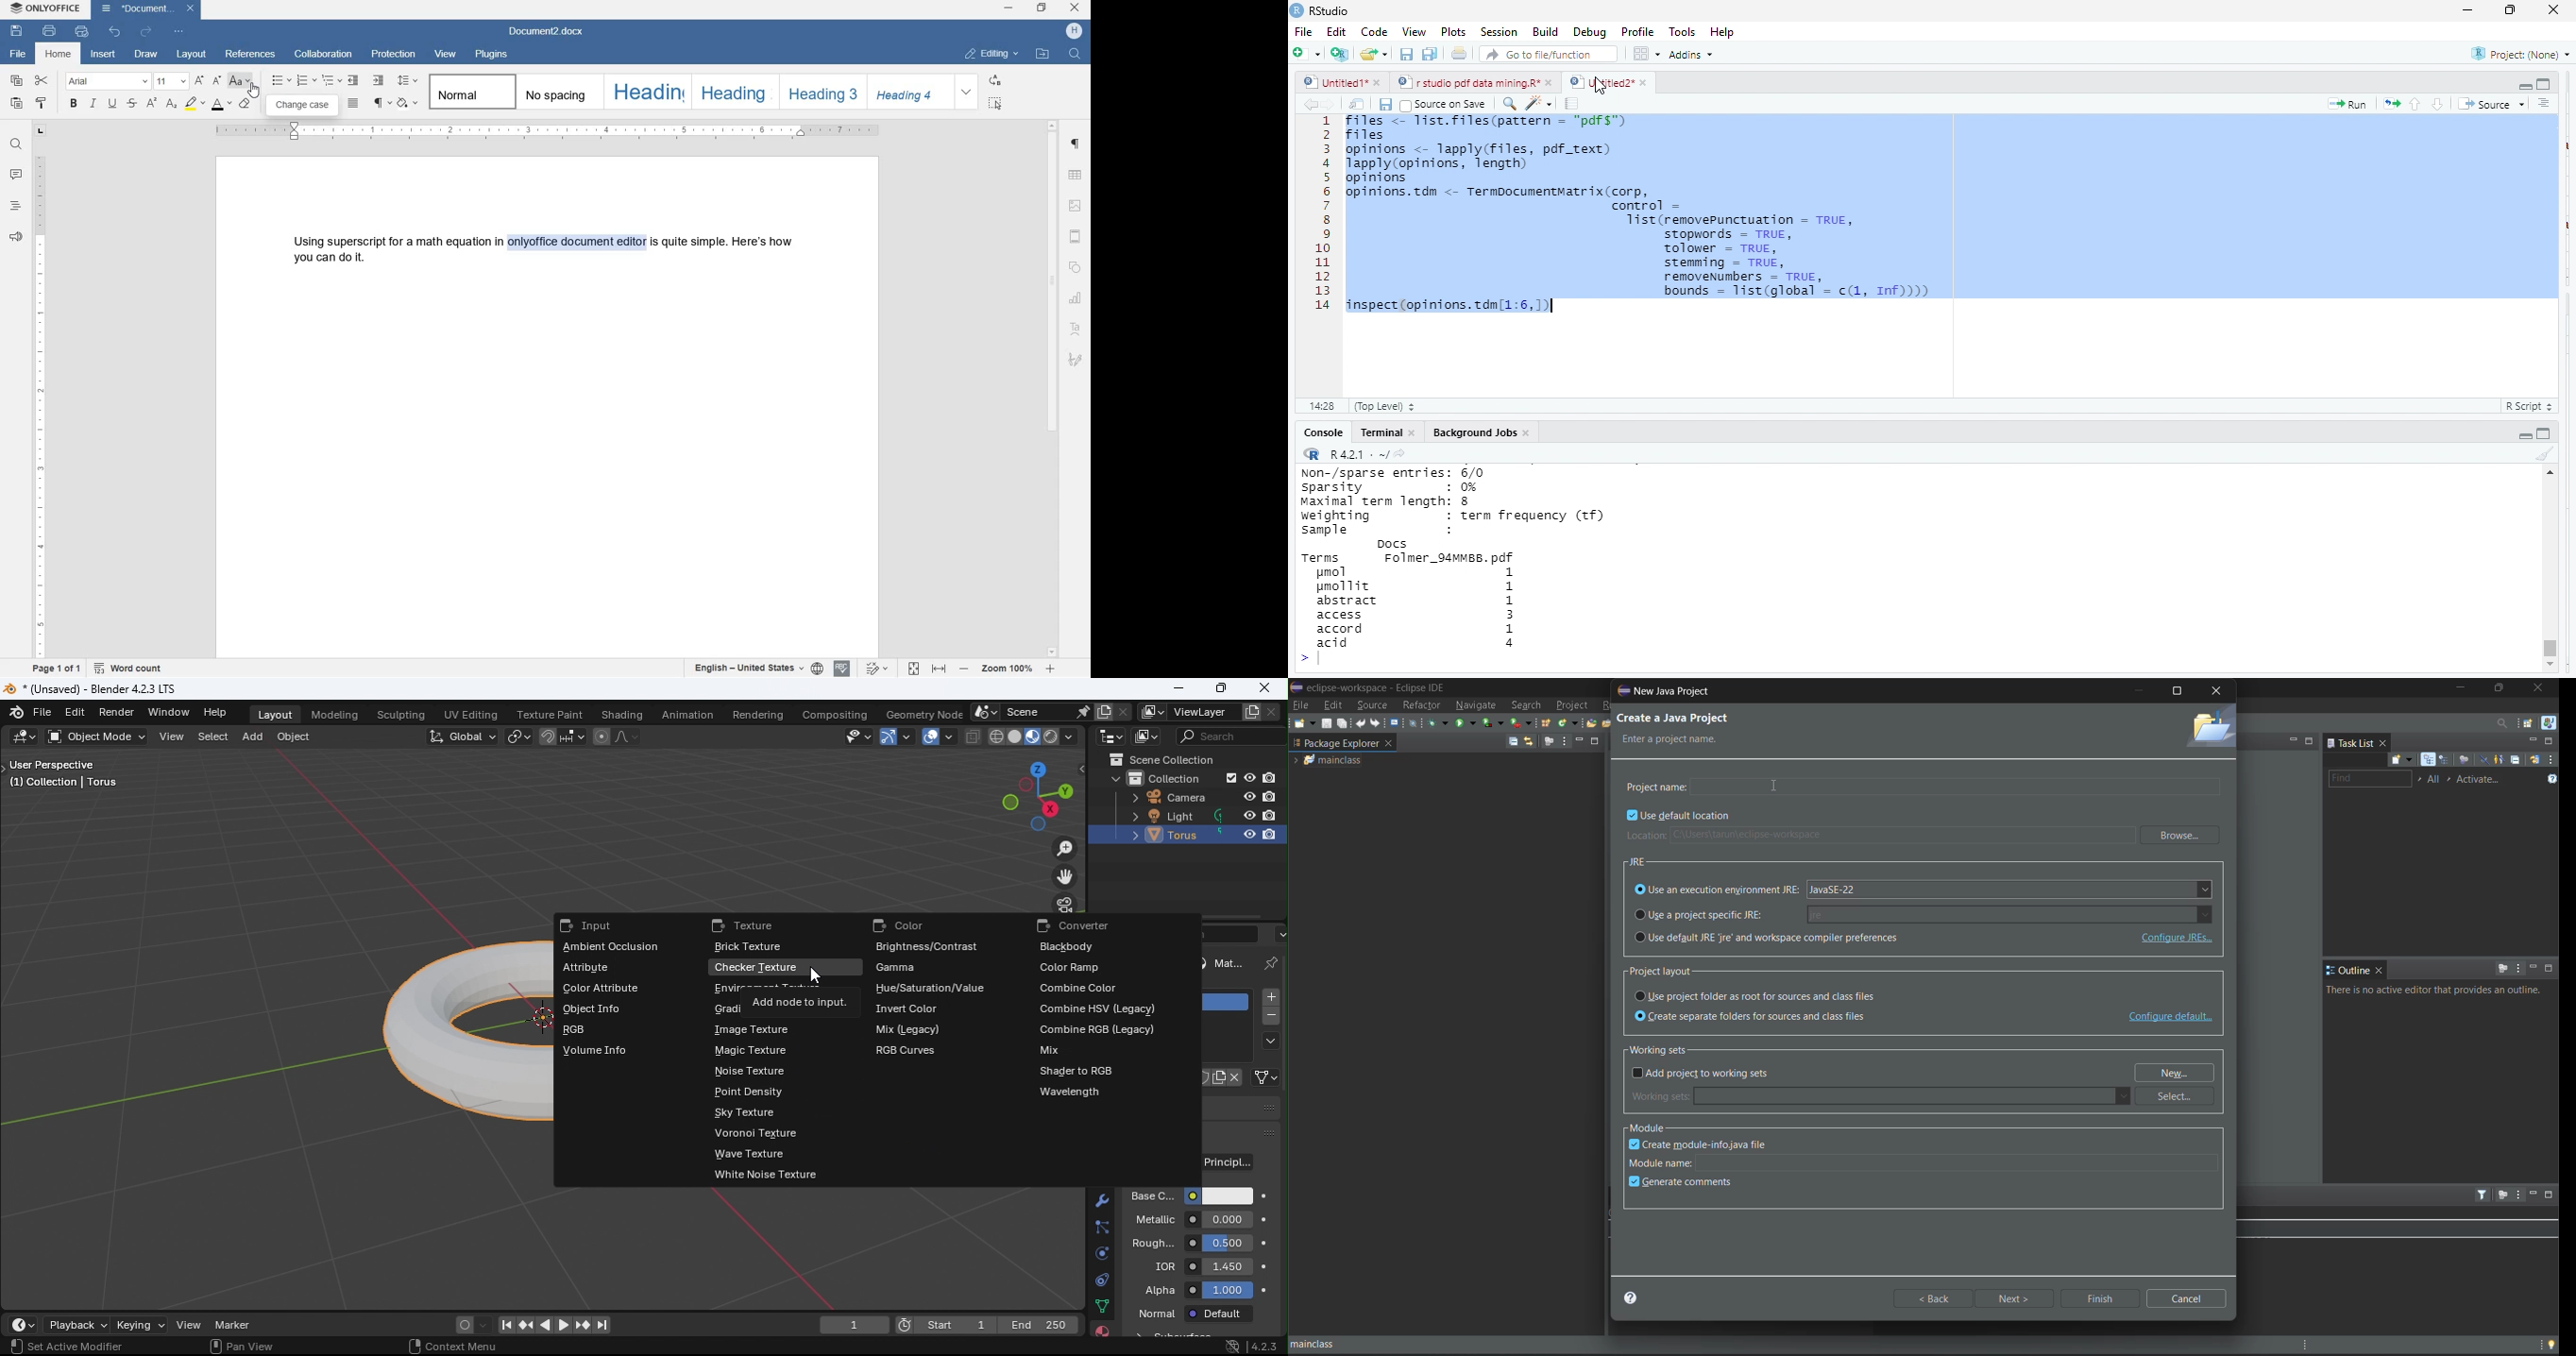 This screenshot has height=1372, width=2576. I want to click on signature, so click(1076, 360).